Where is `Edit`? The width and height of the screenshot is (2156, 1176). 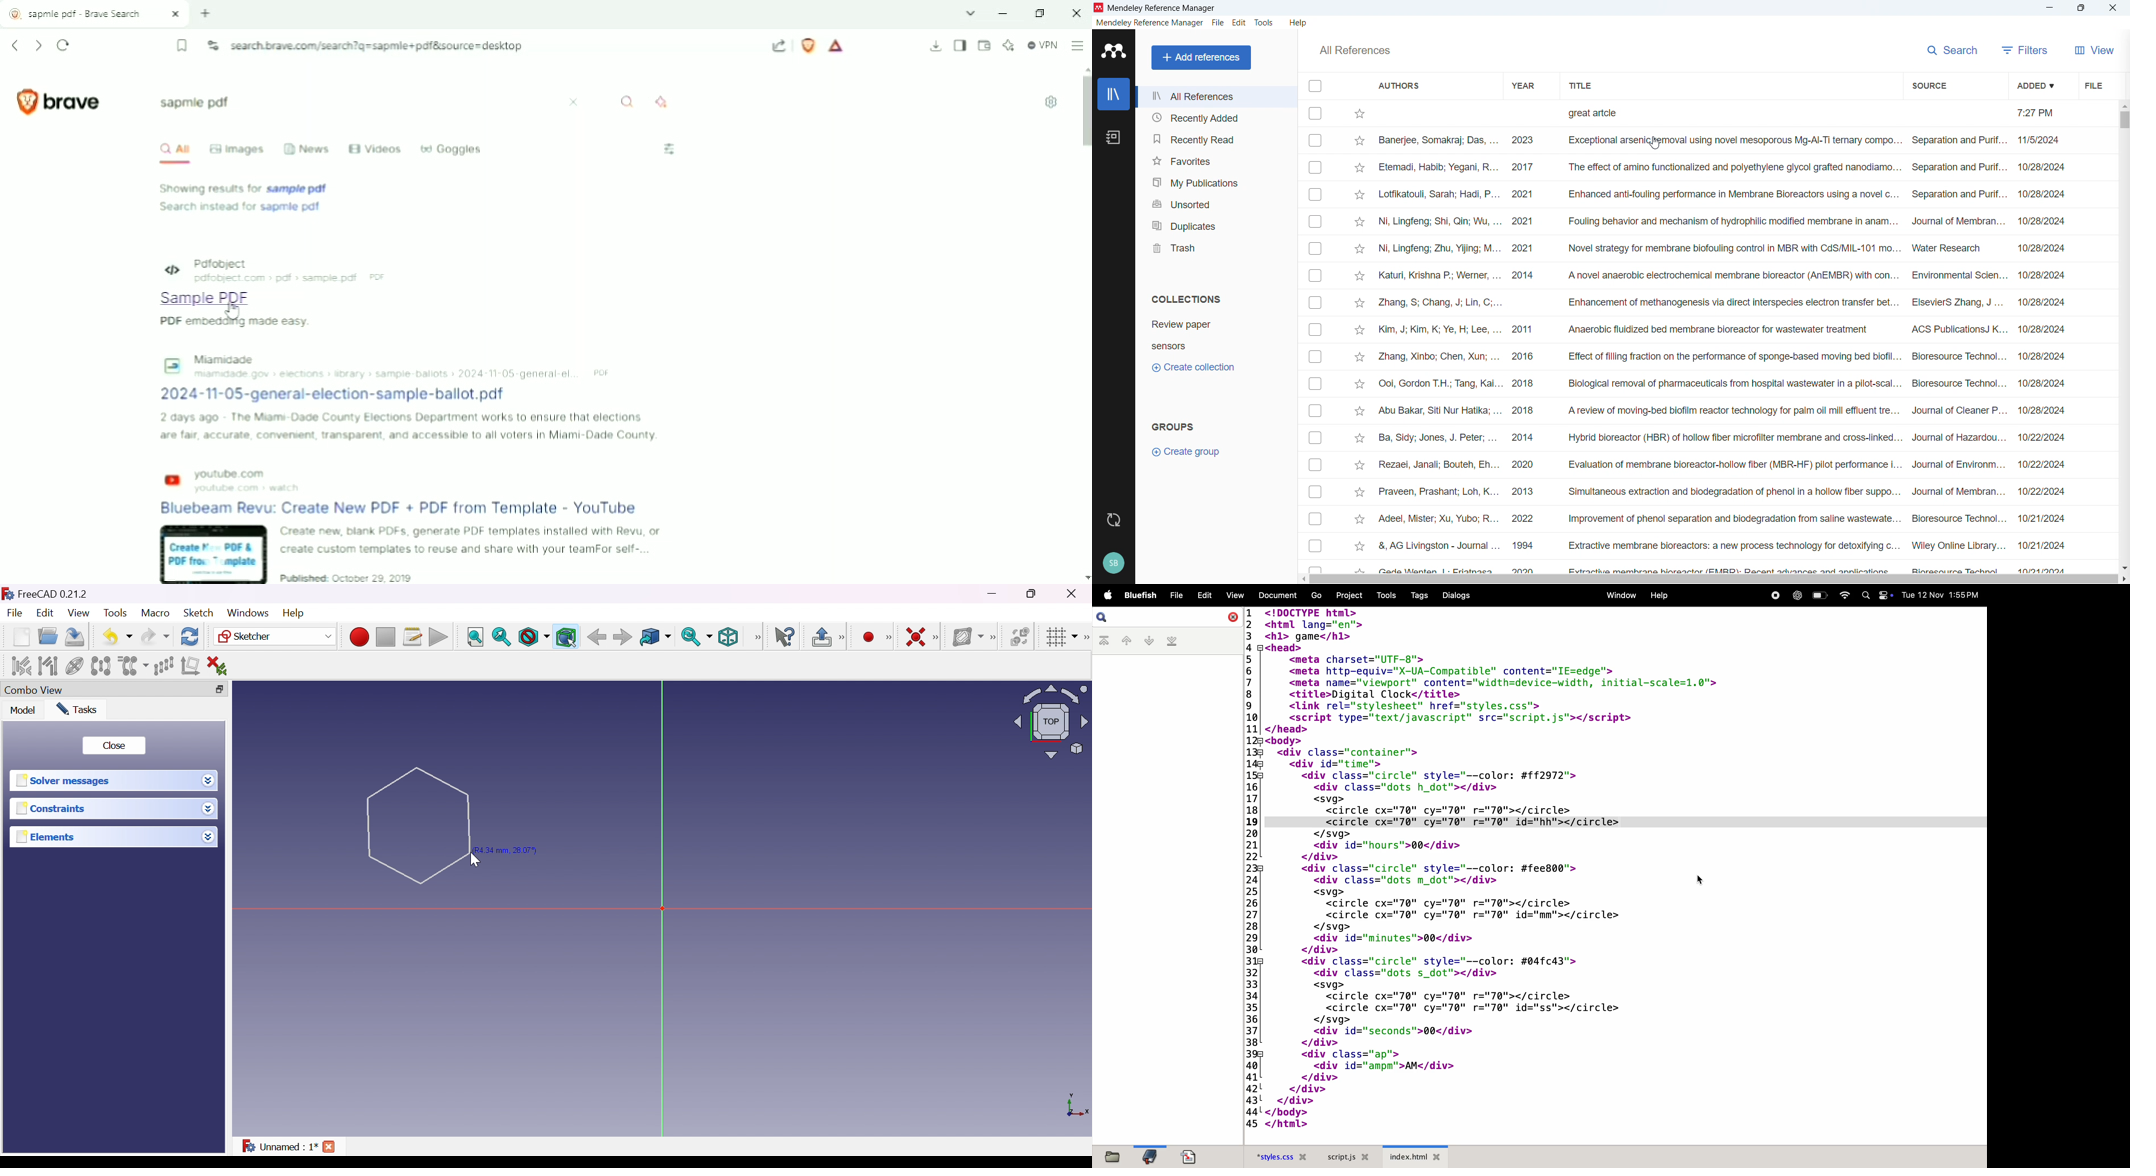 Edit is located at coordinates (47, 613).